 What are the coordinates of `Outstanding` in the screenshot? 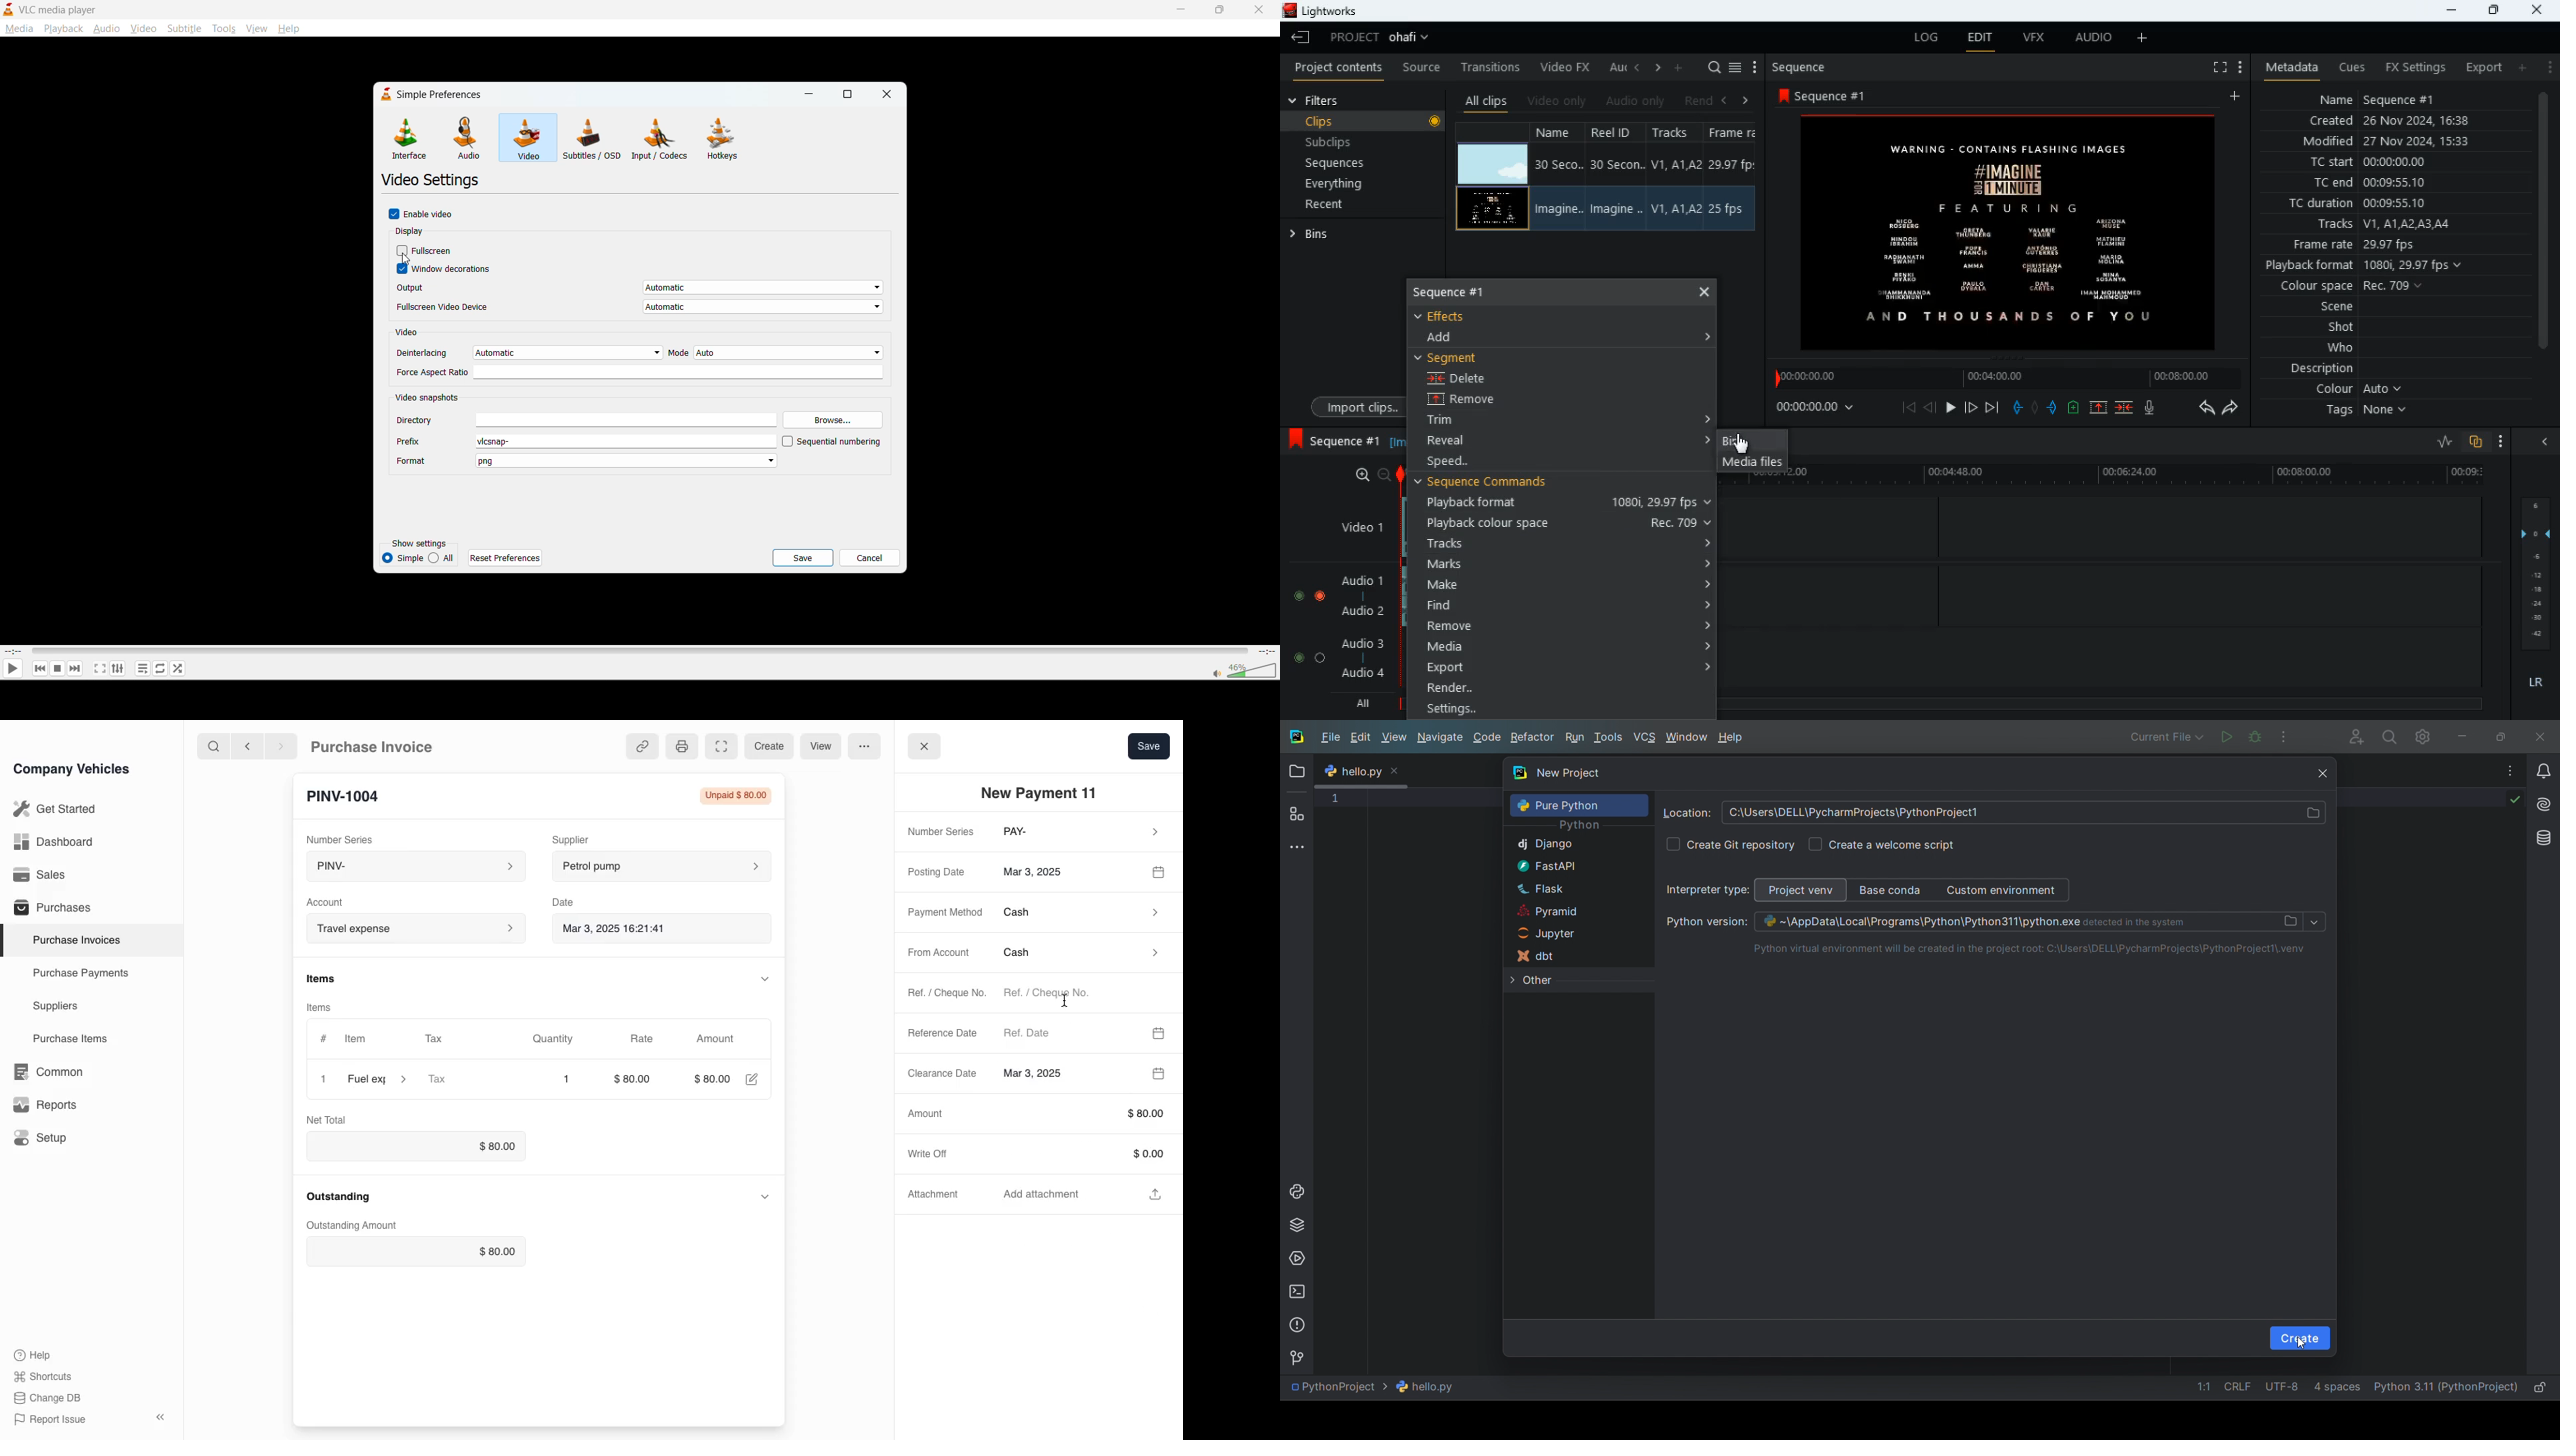 It's located at (339, 1196).